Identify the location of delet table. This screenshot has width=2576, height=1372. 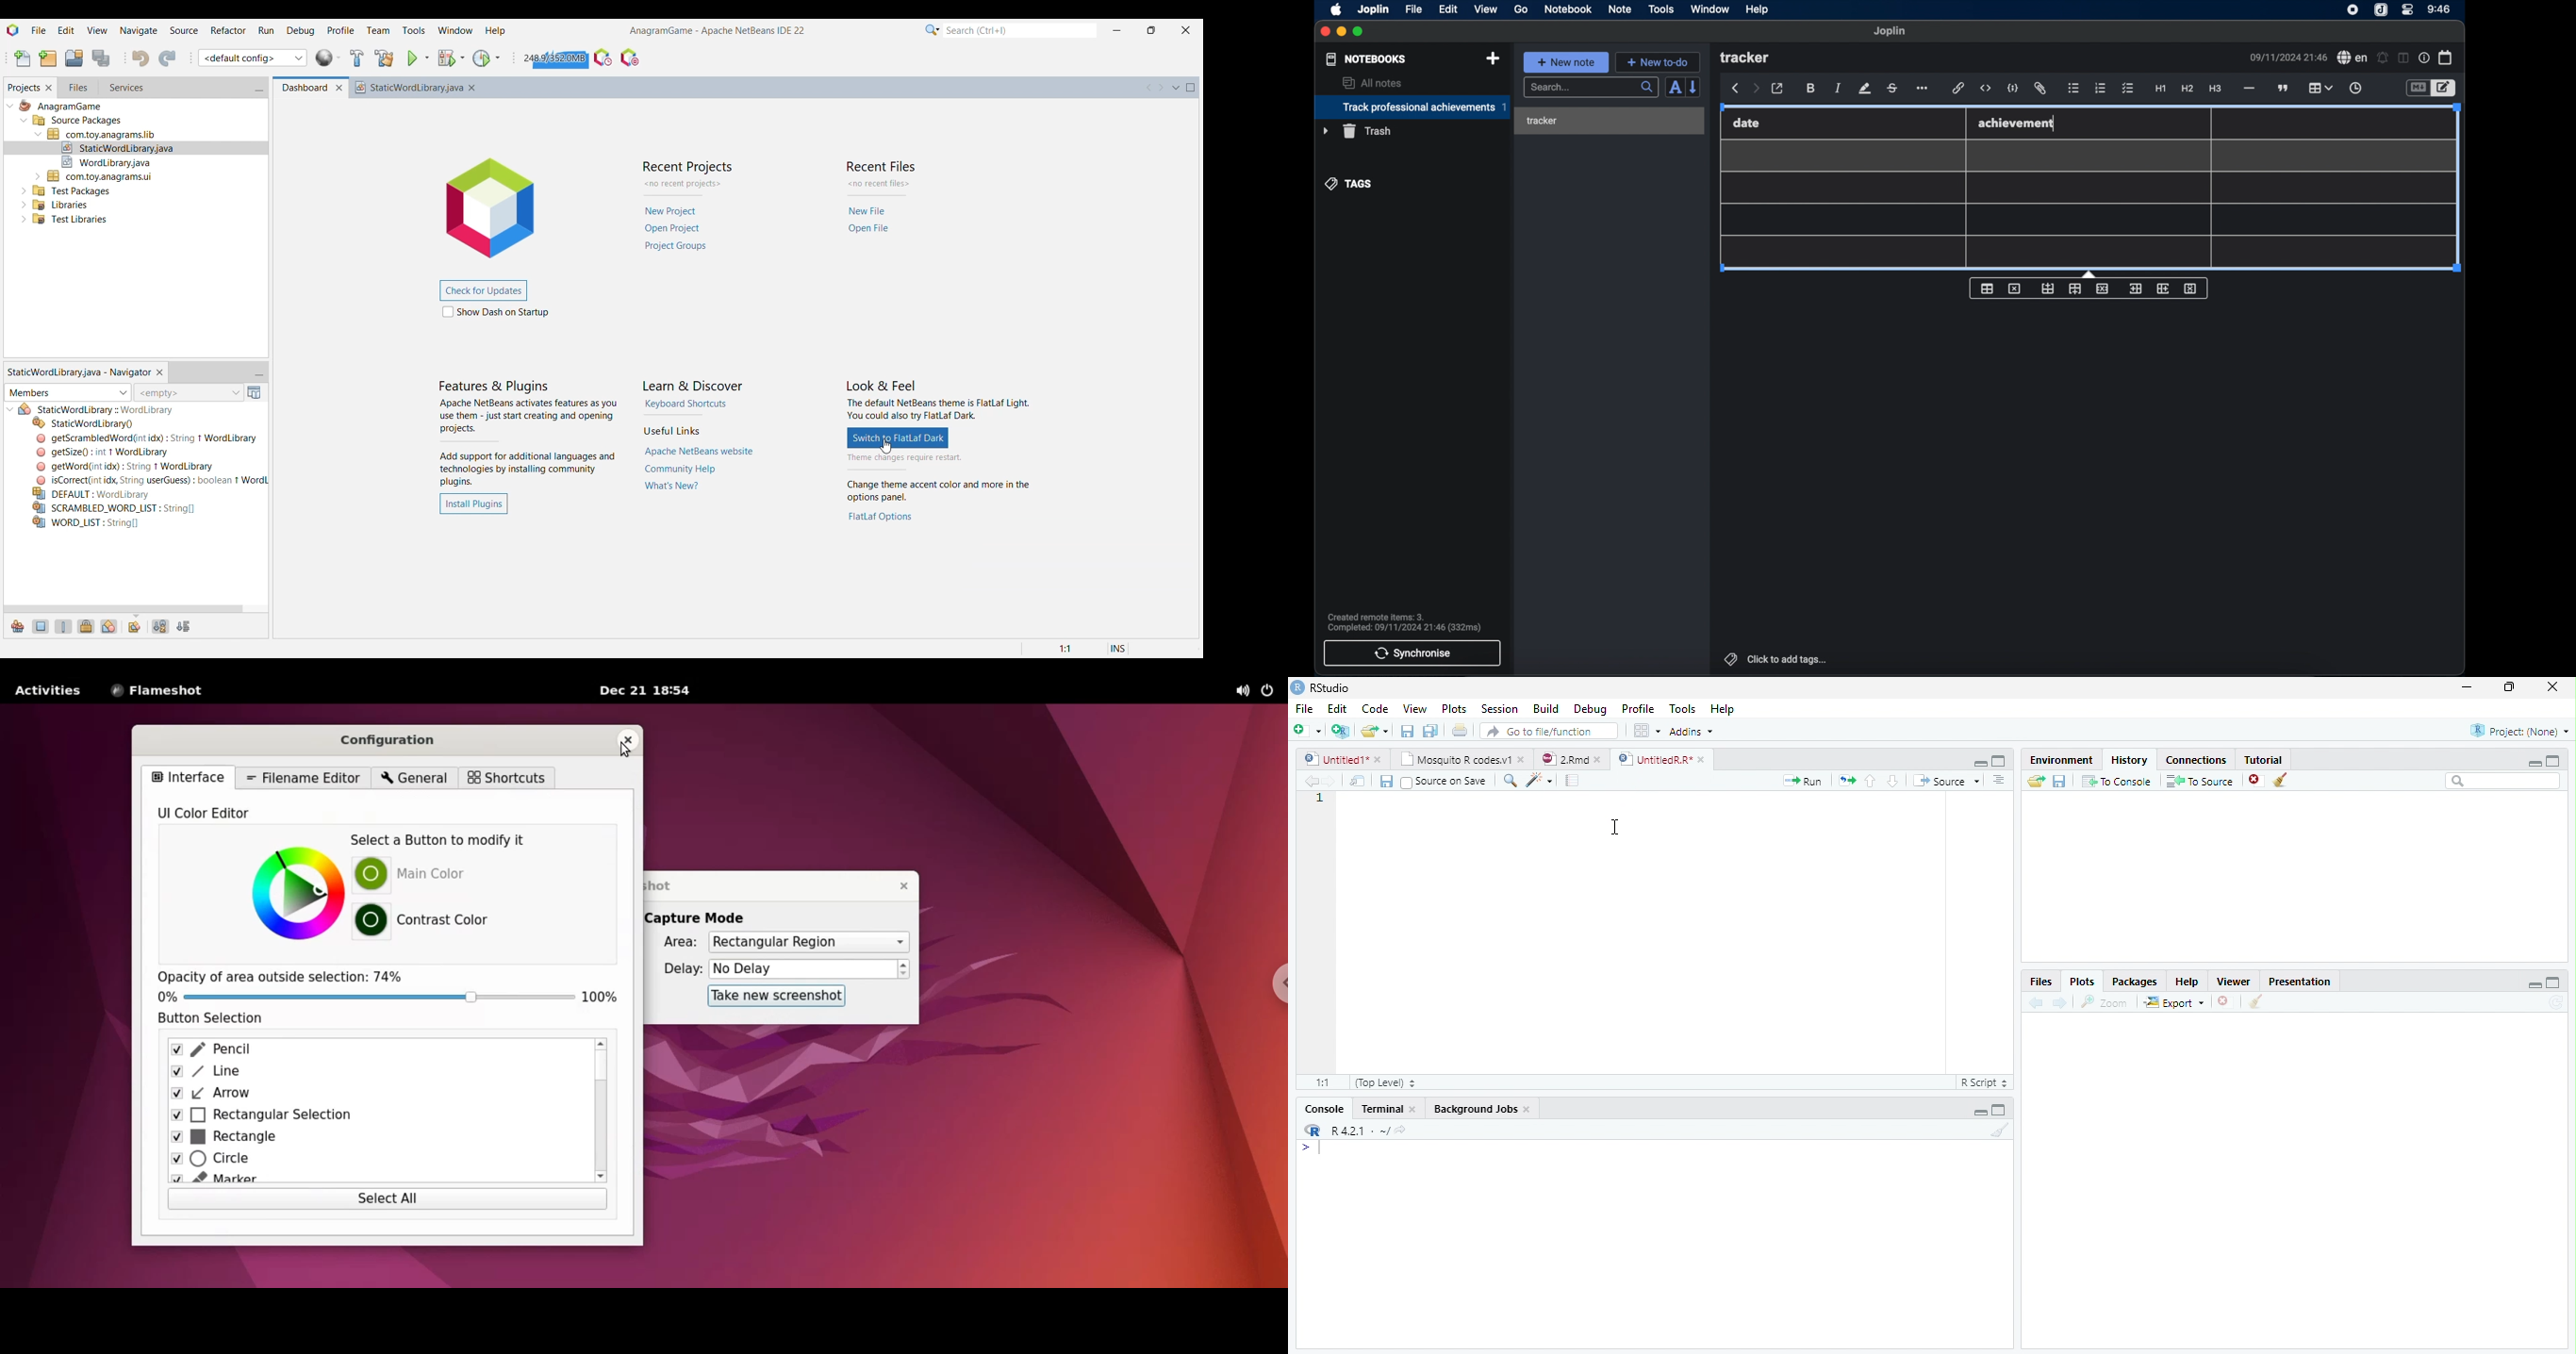
(2015, 288).